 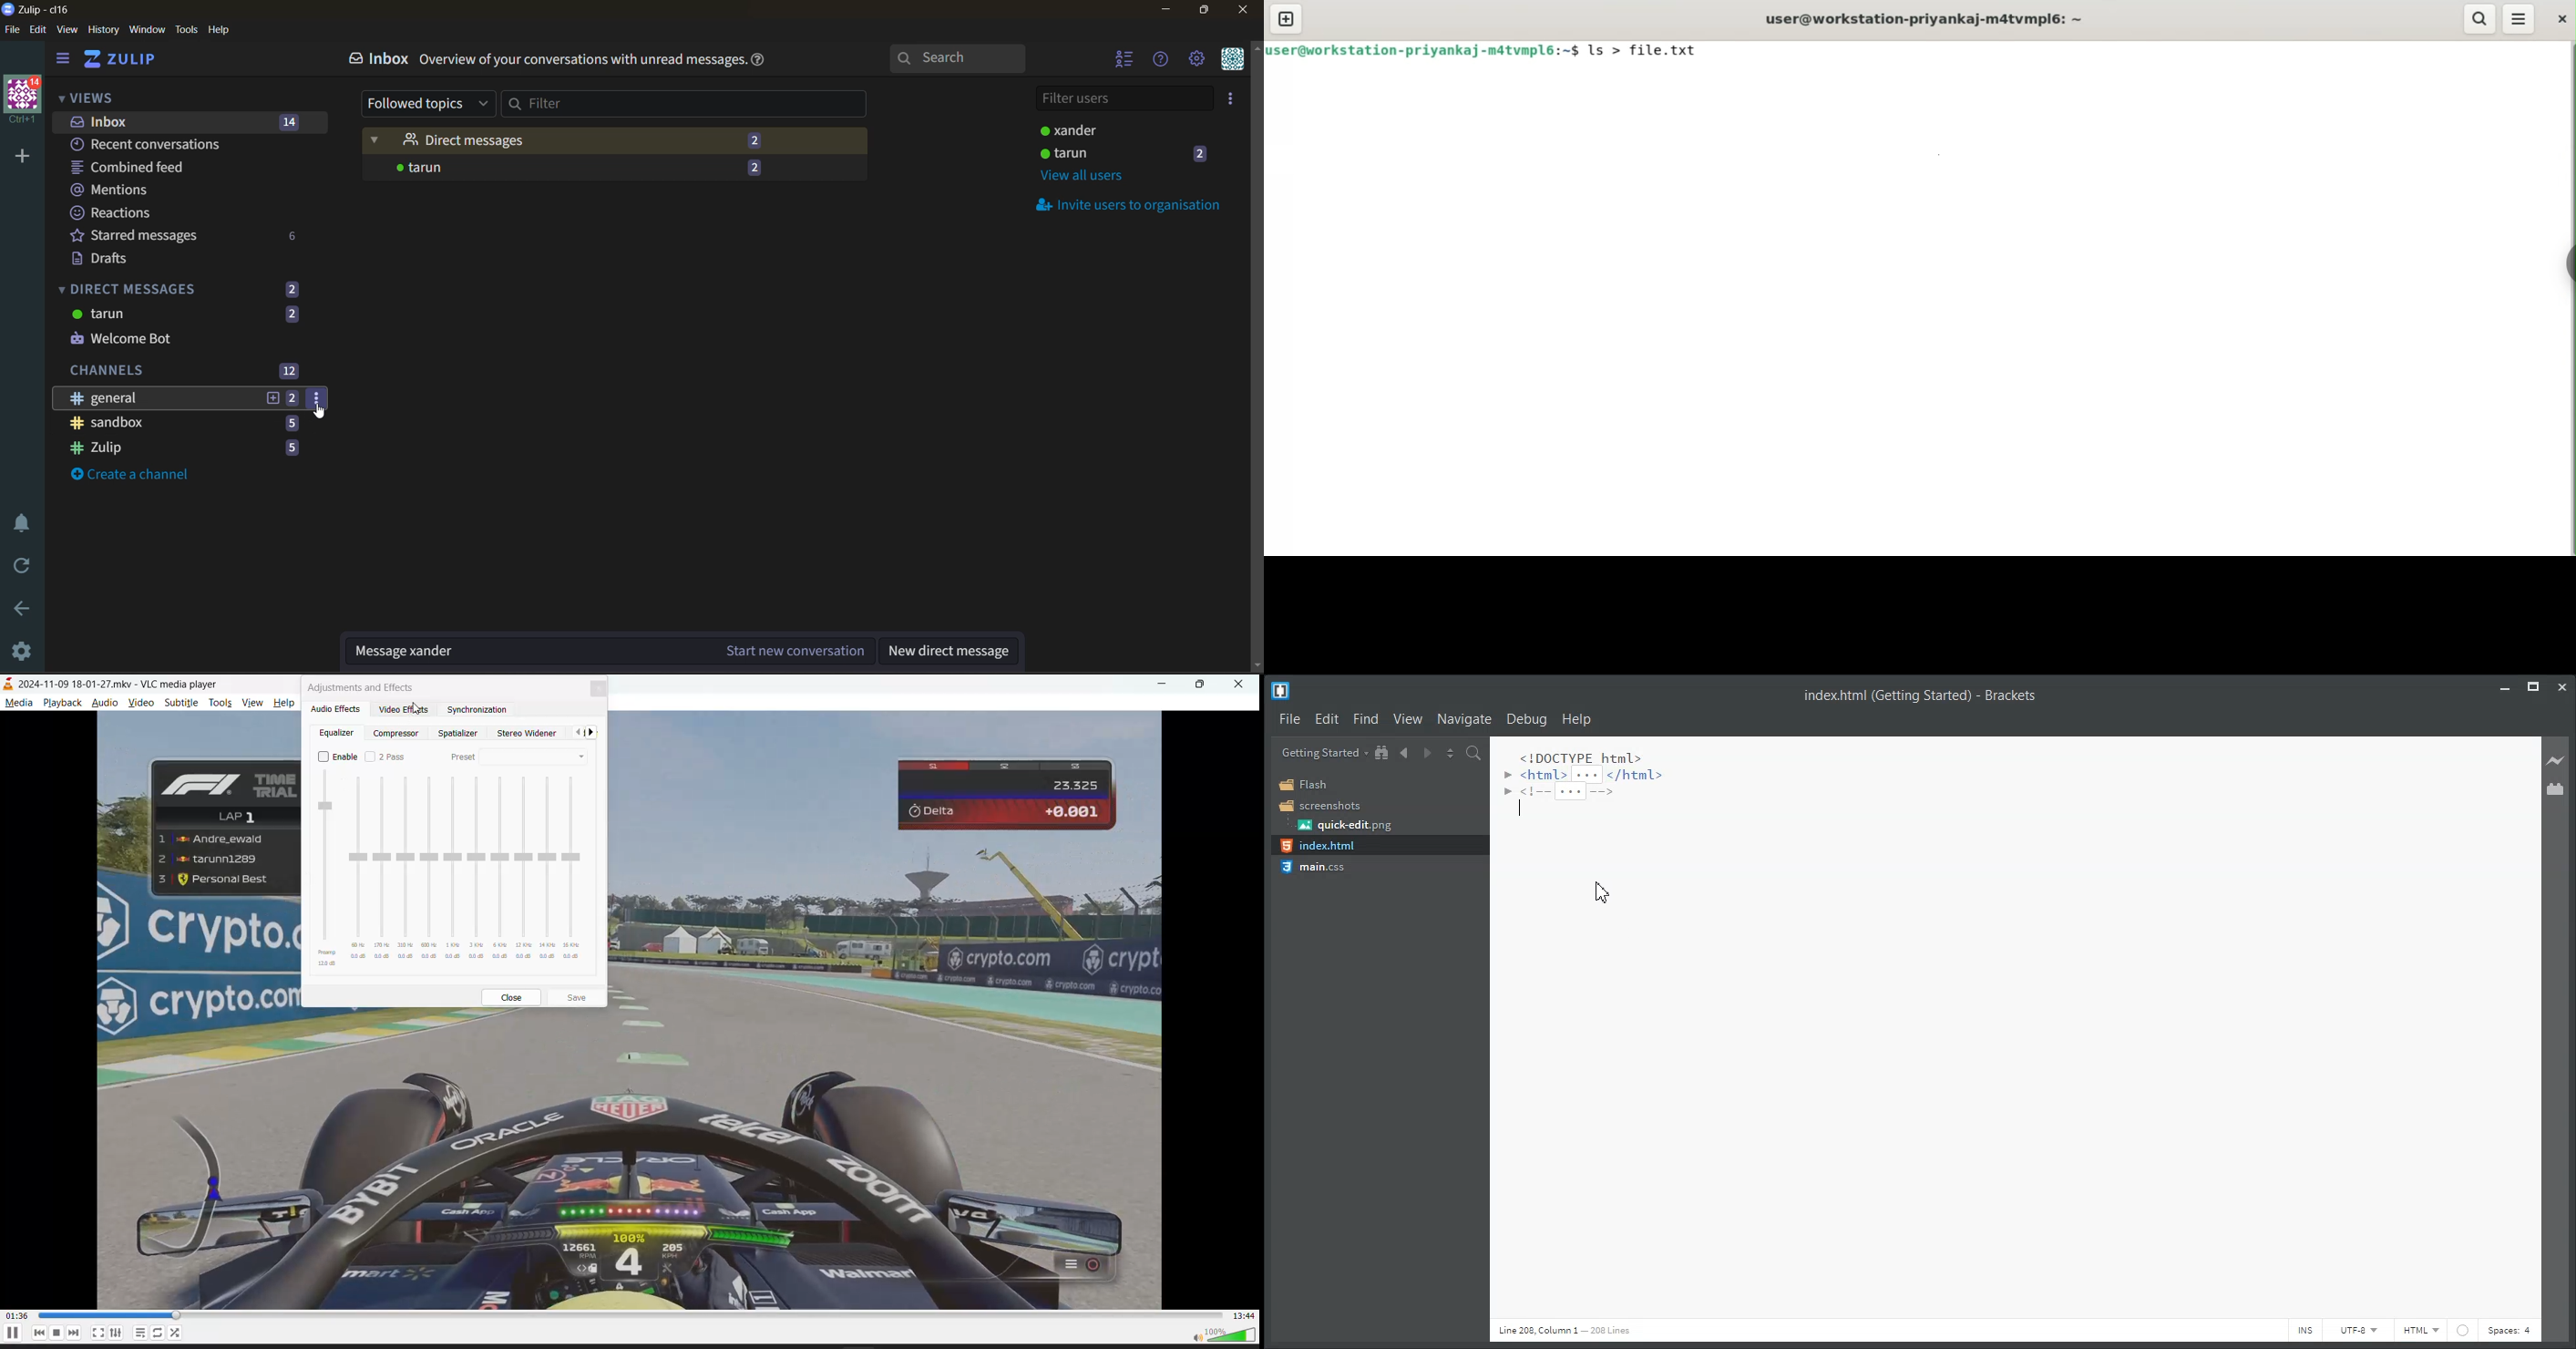 What do you see at coordinates (64, 703) in the screenshot?
I see `playback` at bounding box center [64, 703].